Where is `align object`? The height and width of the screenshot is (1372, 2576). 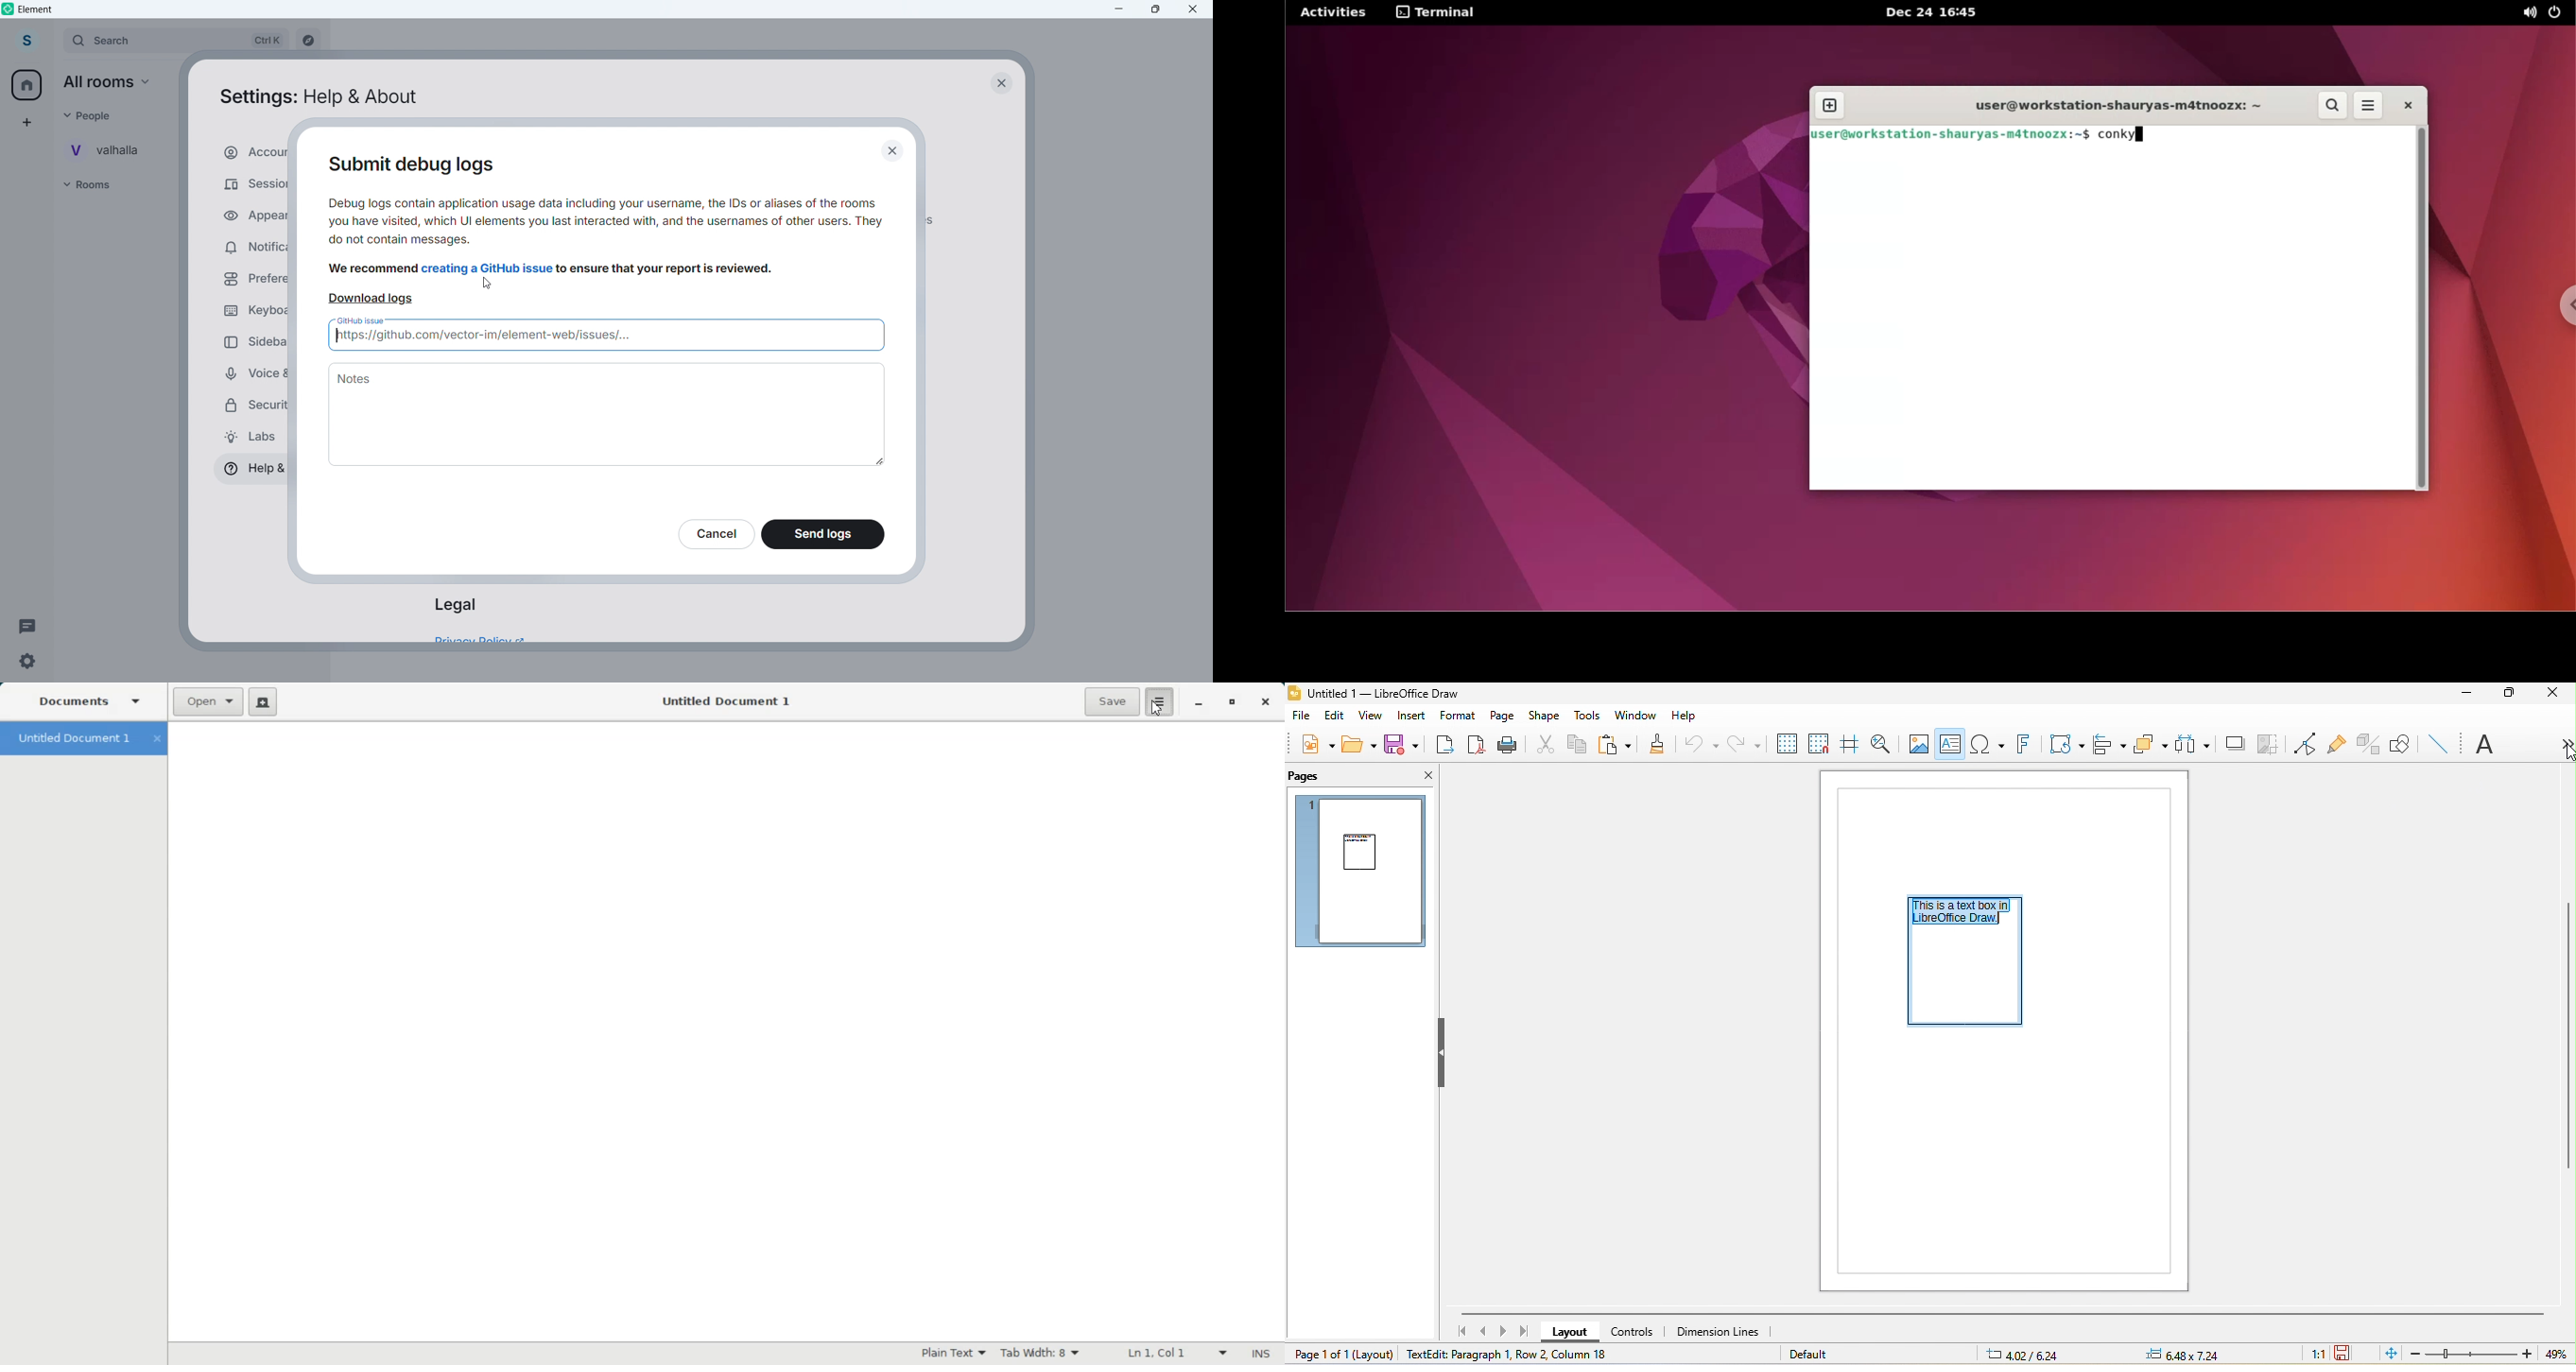 align object is located at coordinates (2108, 746).